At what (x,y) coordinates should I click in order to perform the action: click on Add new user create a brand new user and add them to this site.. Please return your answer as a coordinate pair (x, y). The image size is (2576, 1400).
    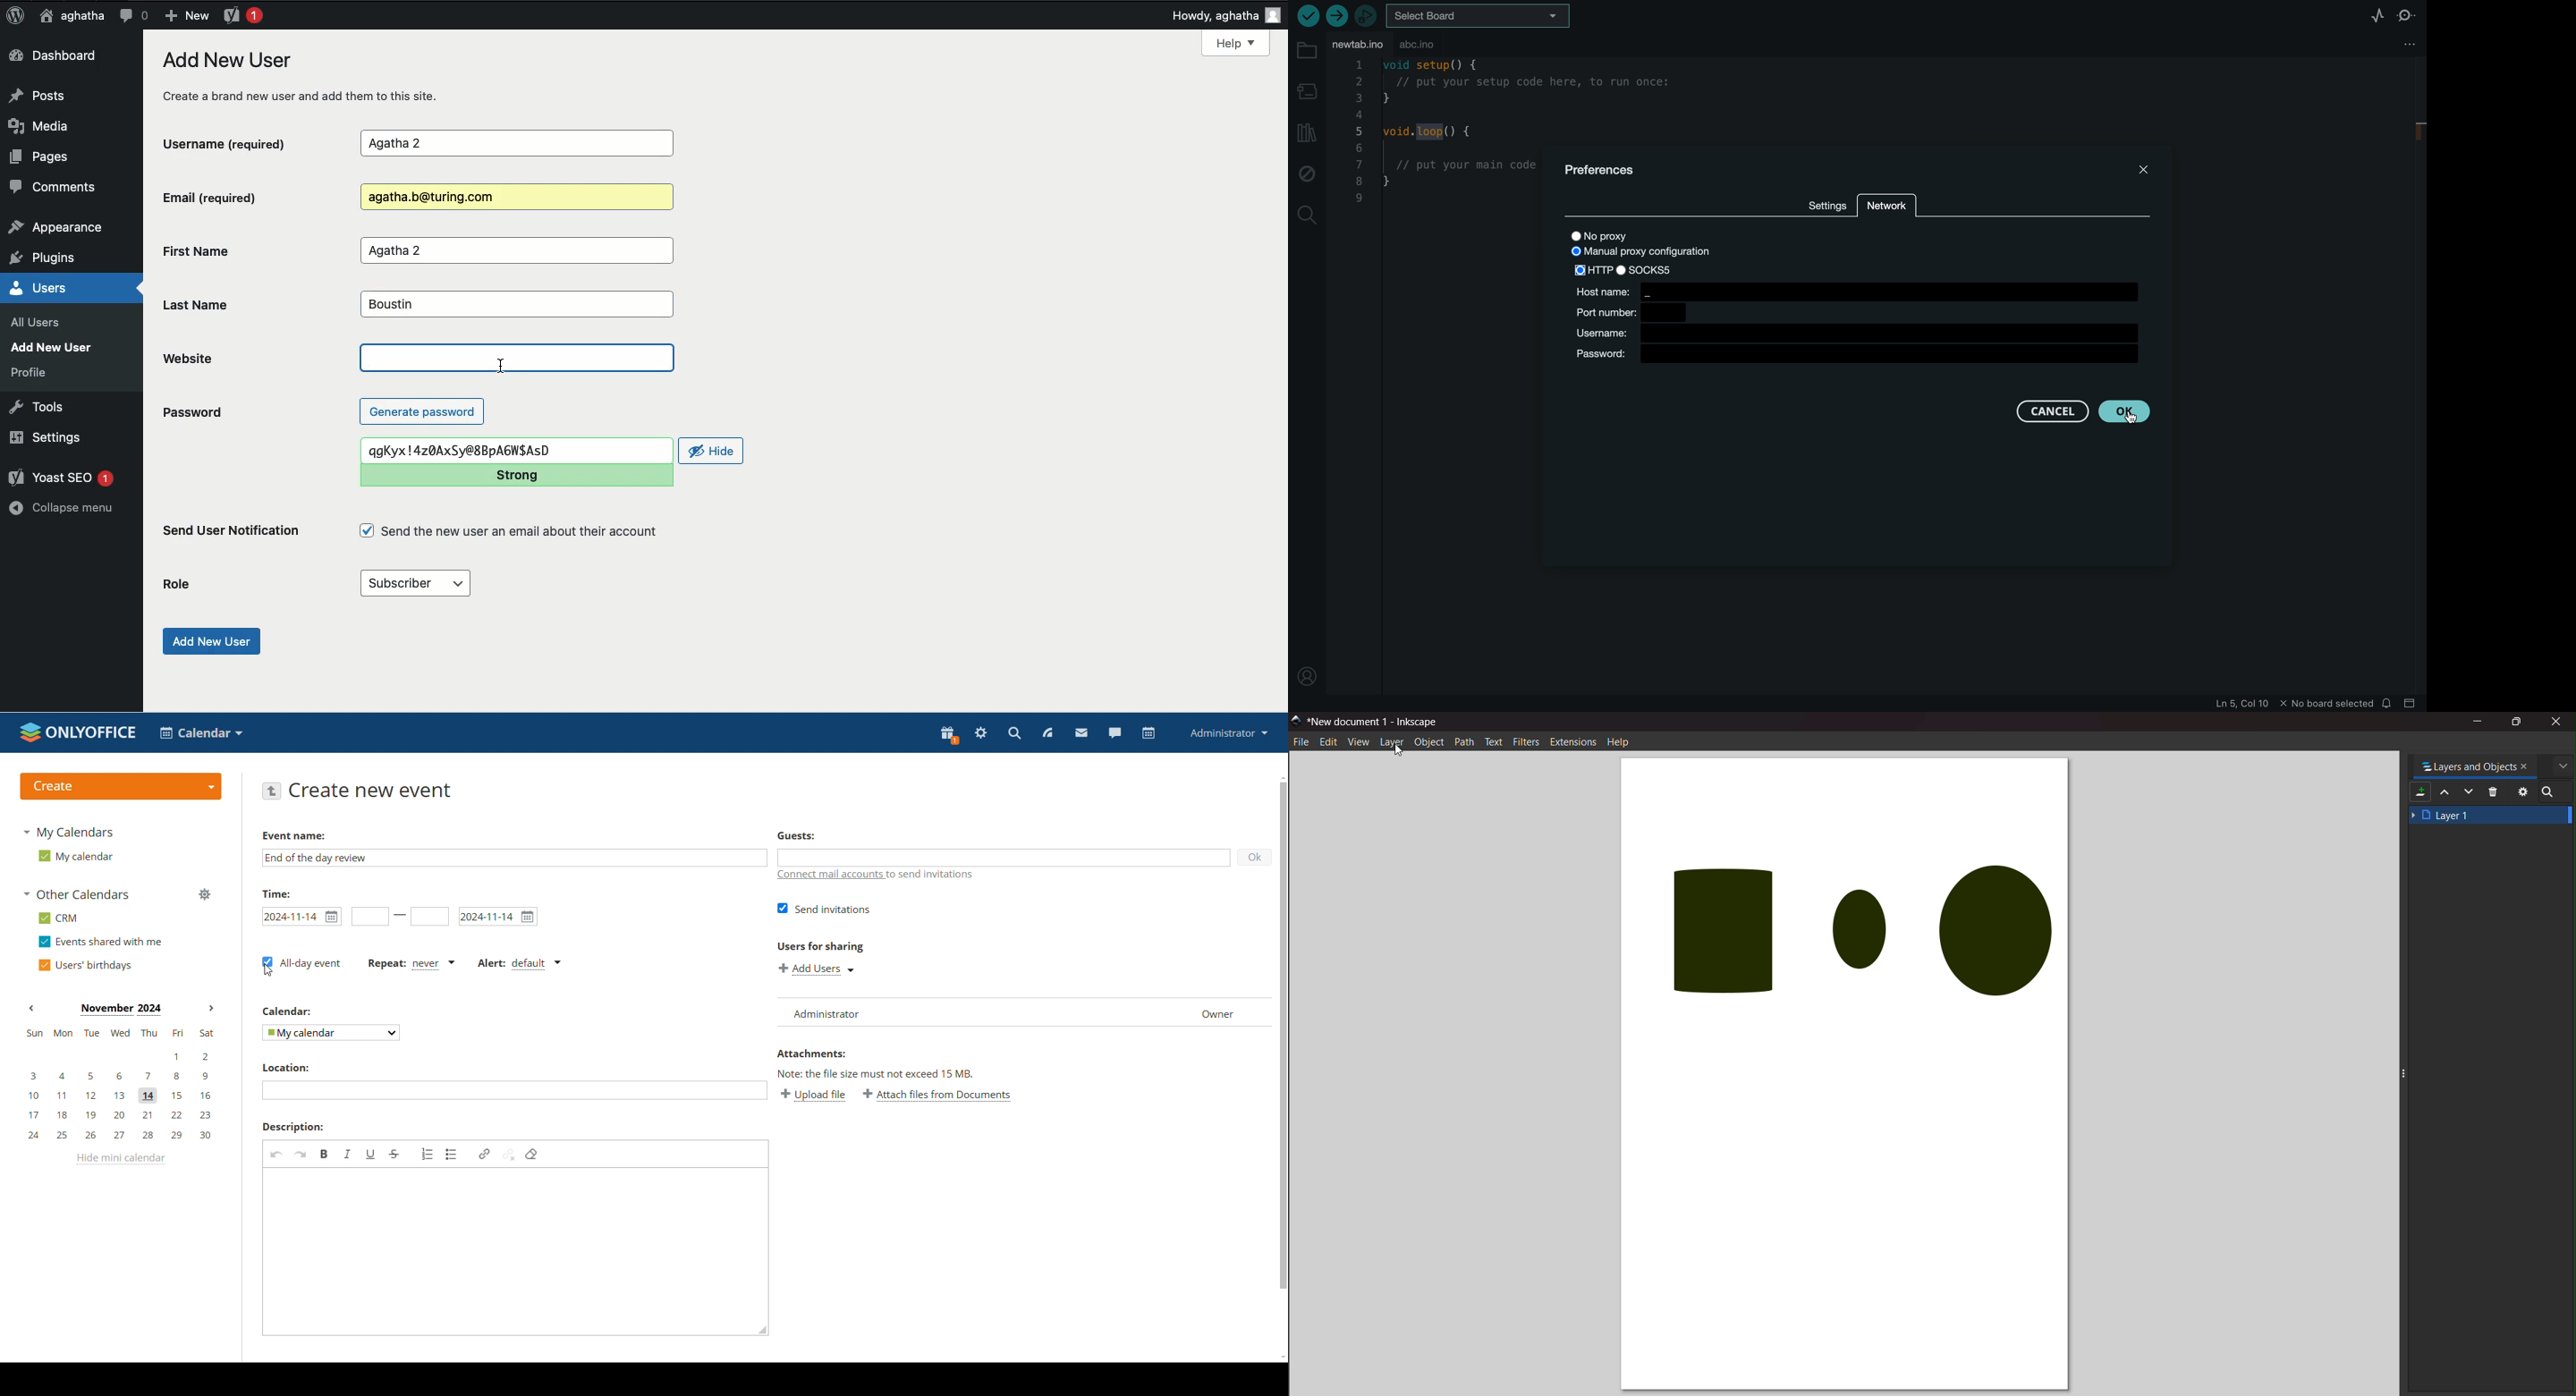
    Looking at the image, I should click on (310, 77).